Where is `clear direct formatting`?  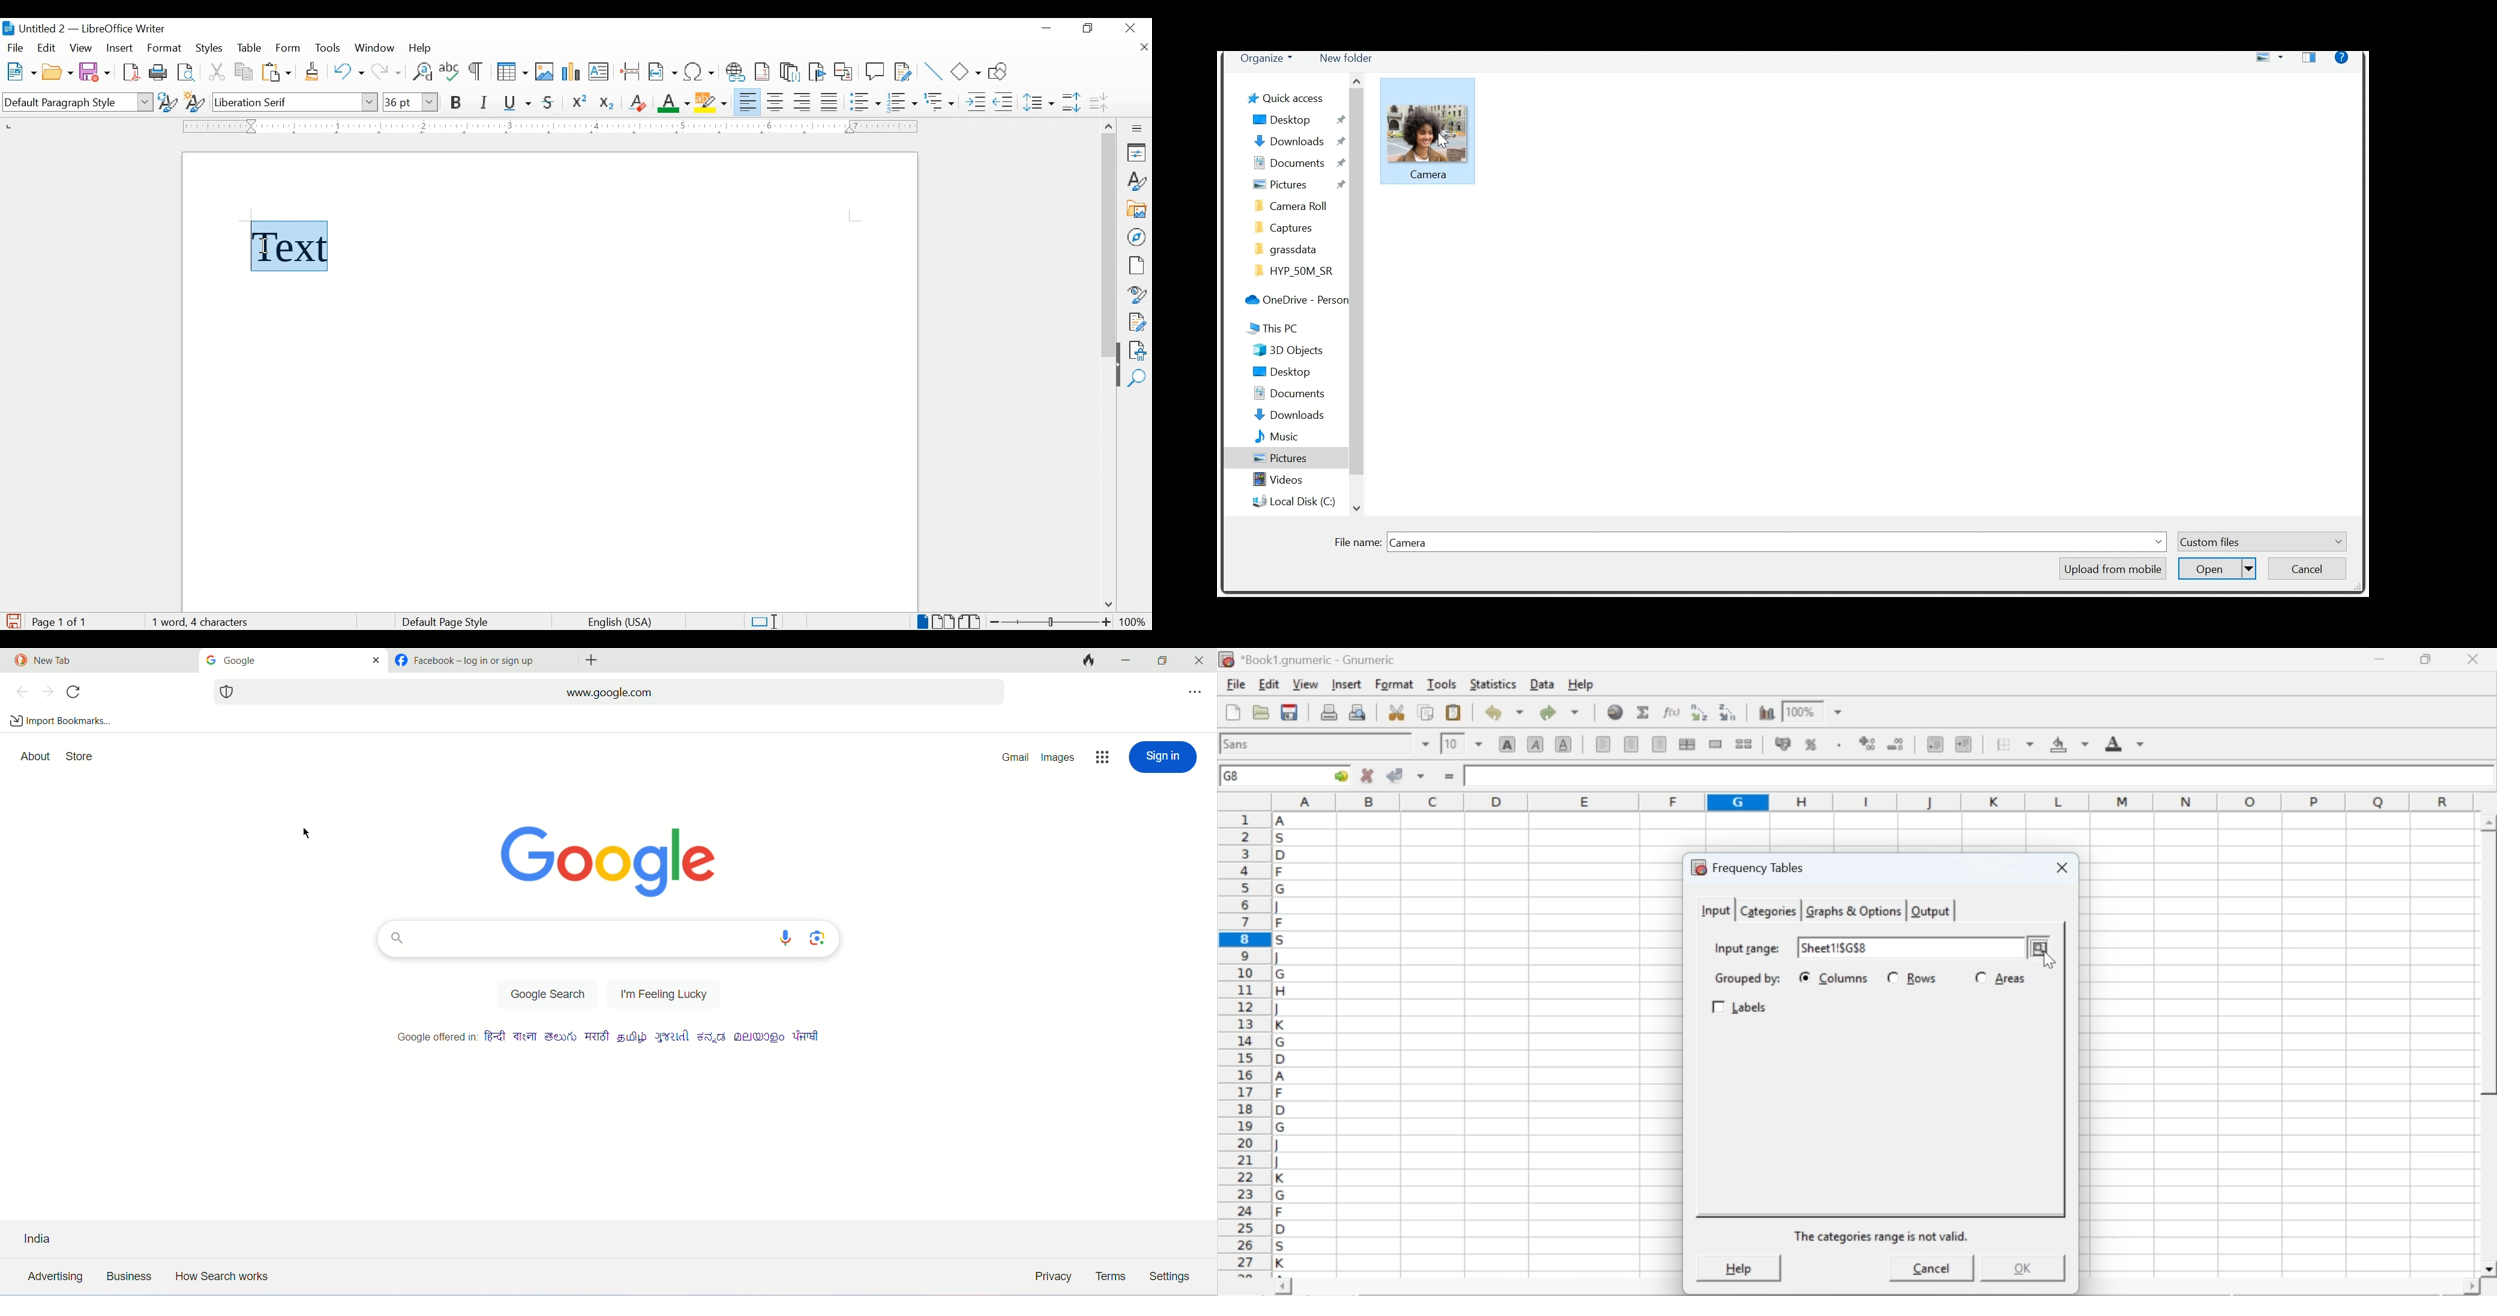 clear direct formatting is located at coordinates (637, 103).